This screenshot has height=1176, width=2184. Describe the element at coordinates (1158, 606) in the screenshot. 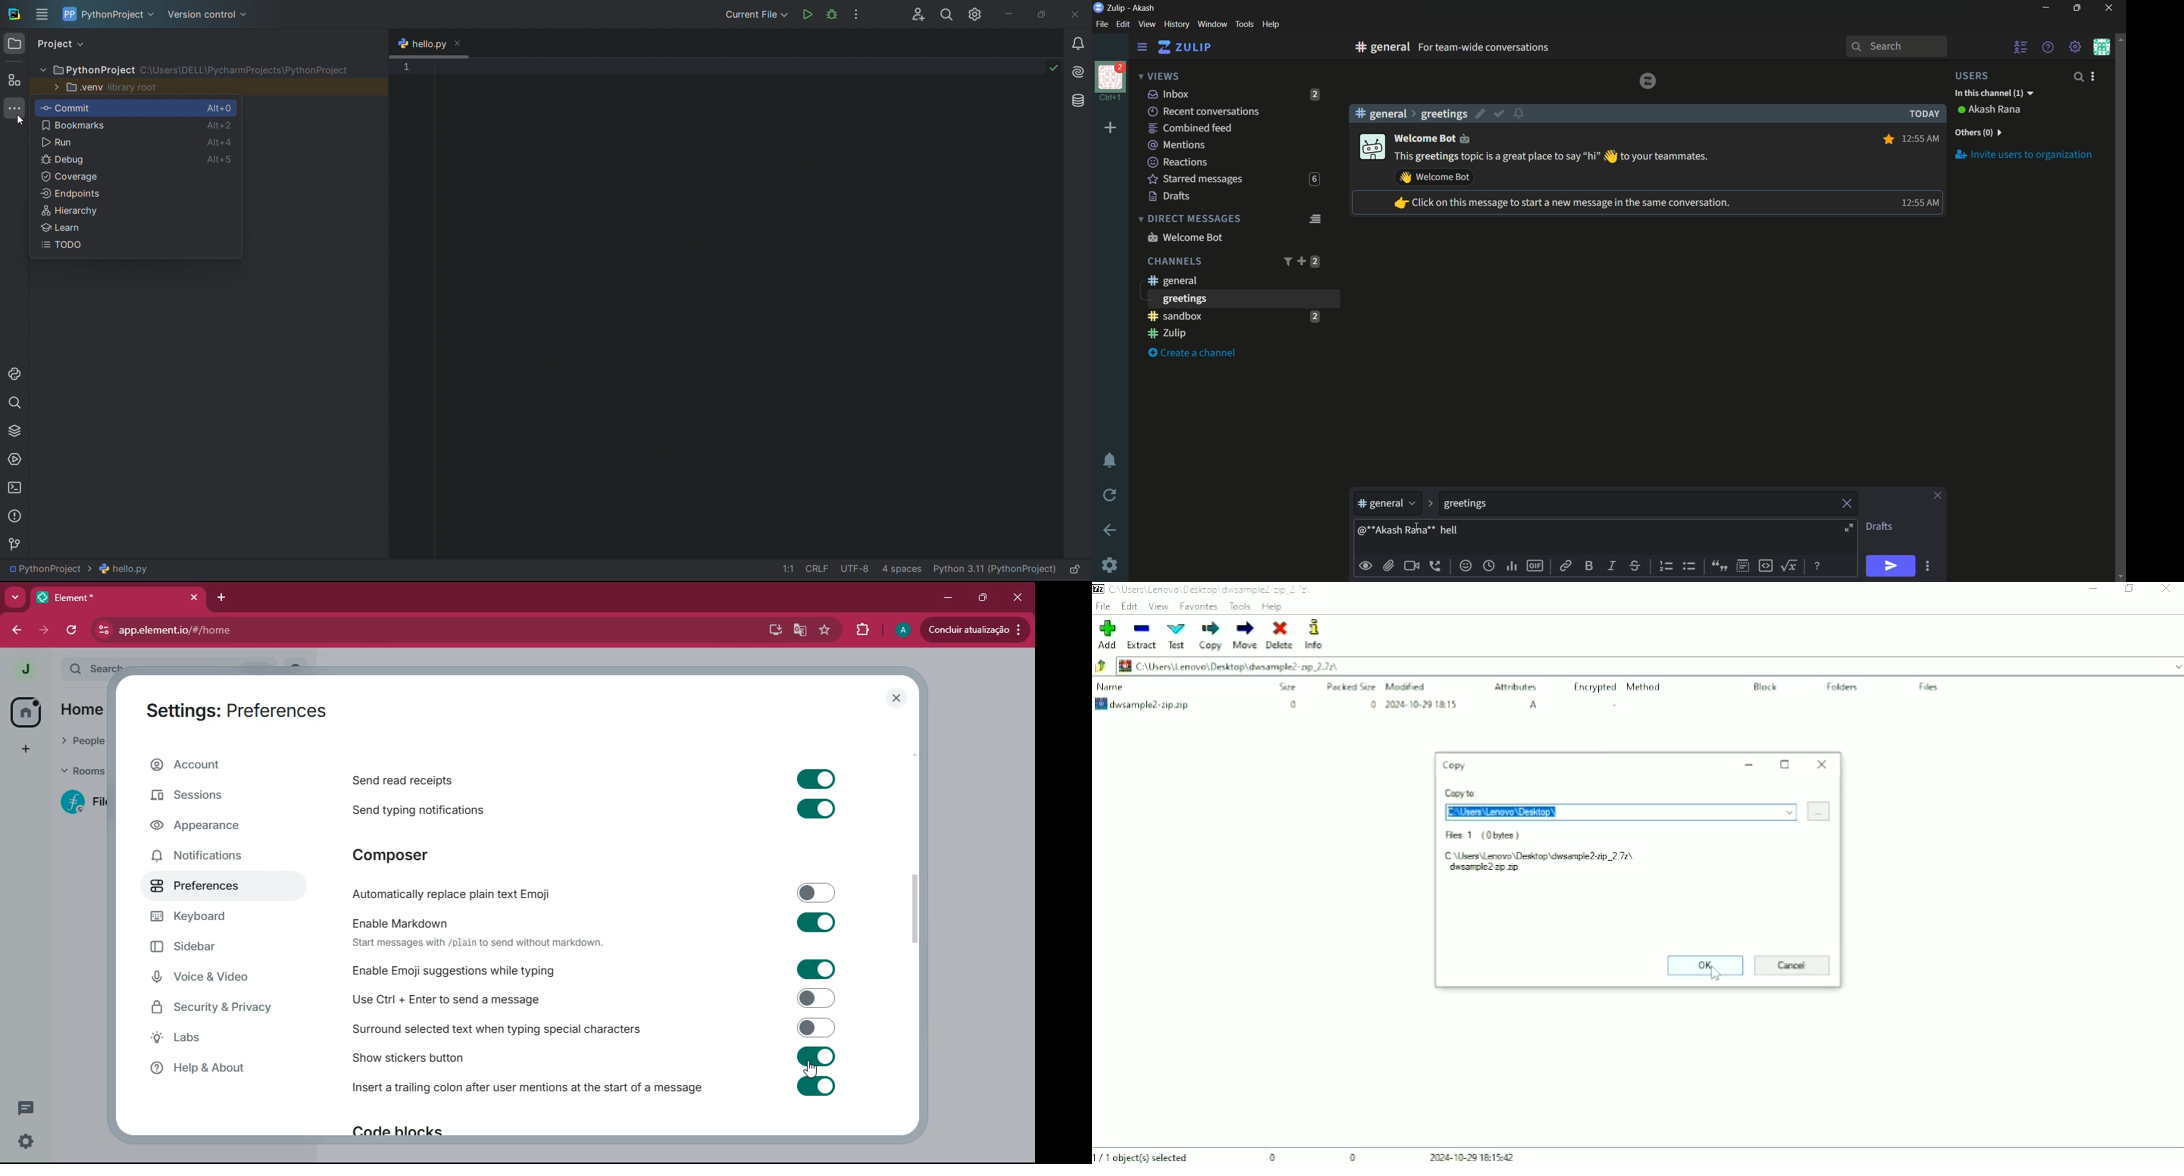

I see `View` at that location.